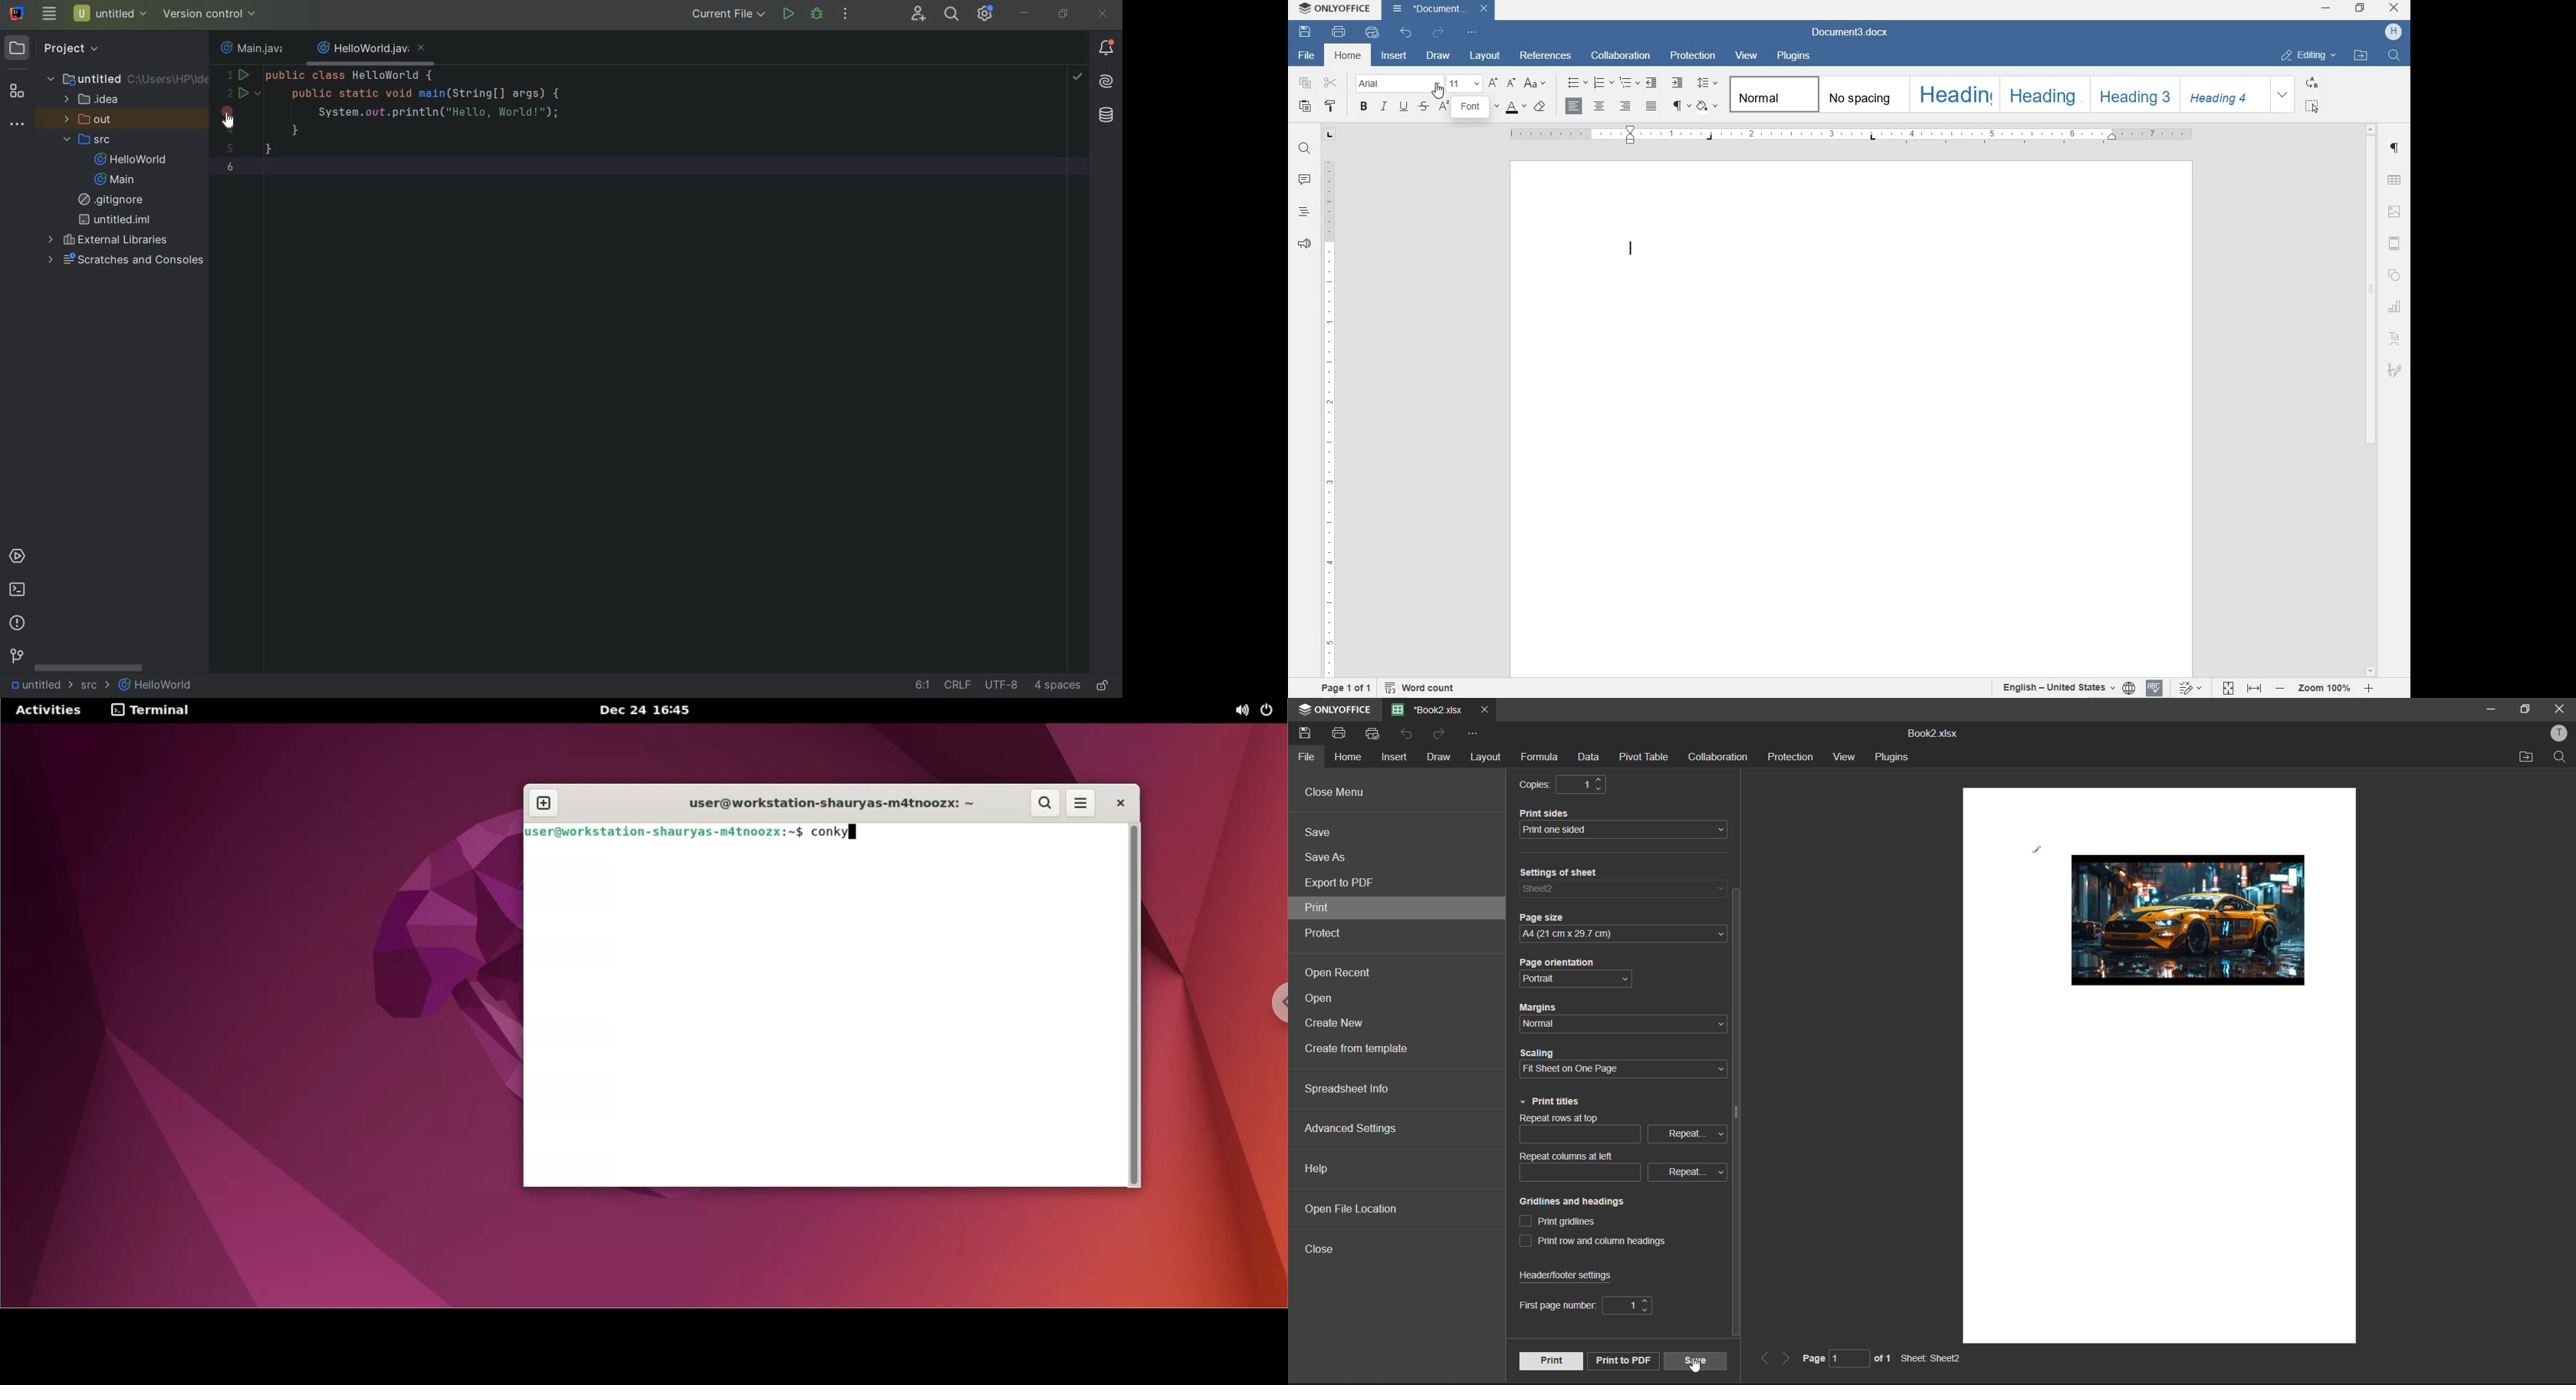 The width and height of the screenshot is (2576, 1400). What do you see at coordinates (2395, 372) in the screenshot?
I see `SIGNATURE` at bounding box center [2395, 372].